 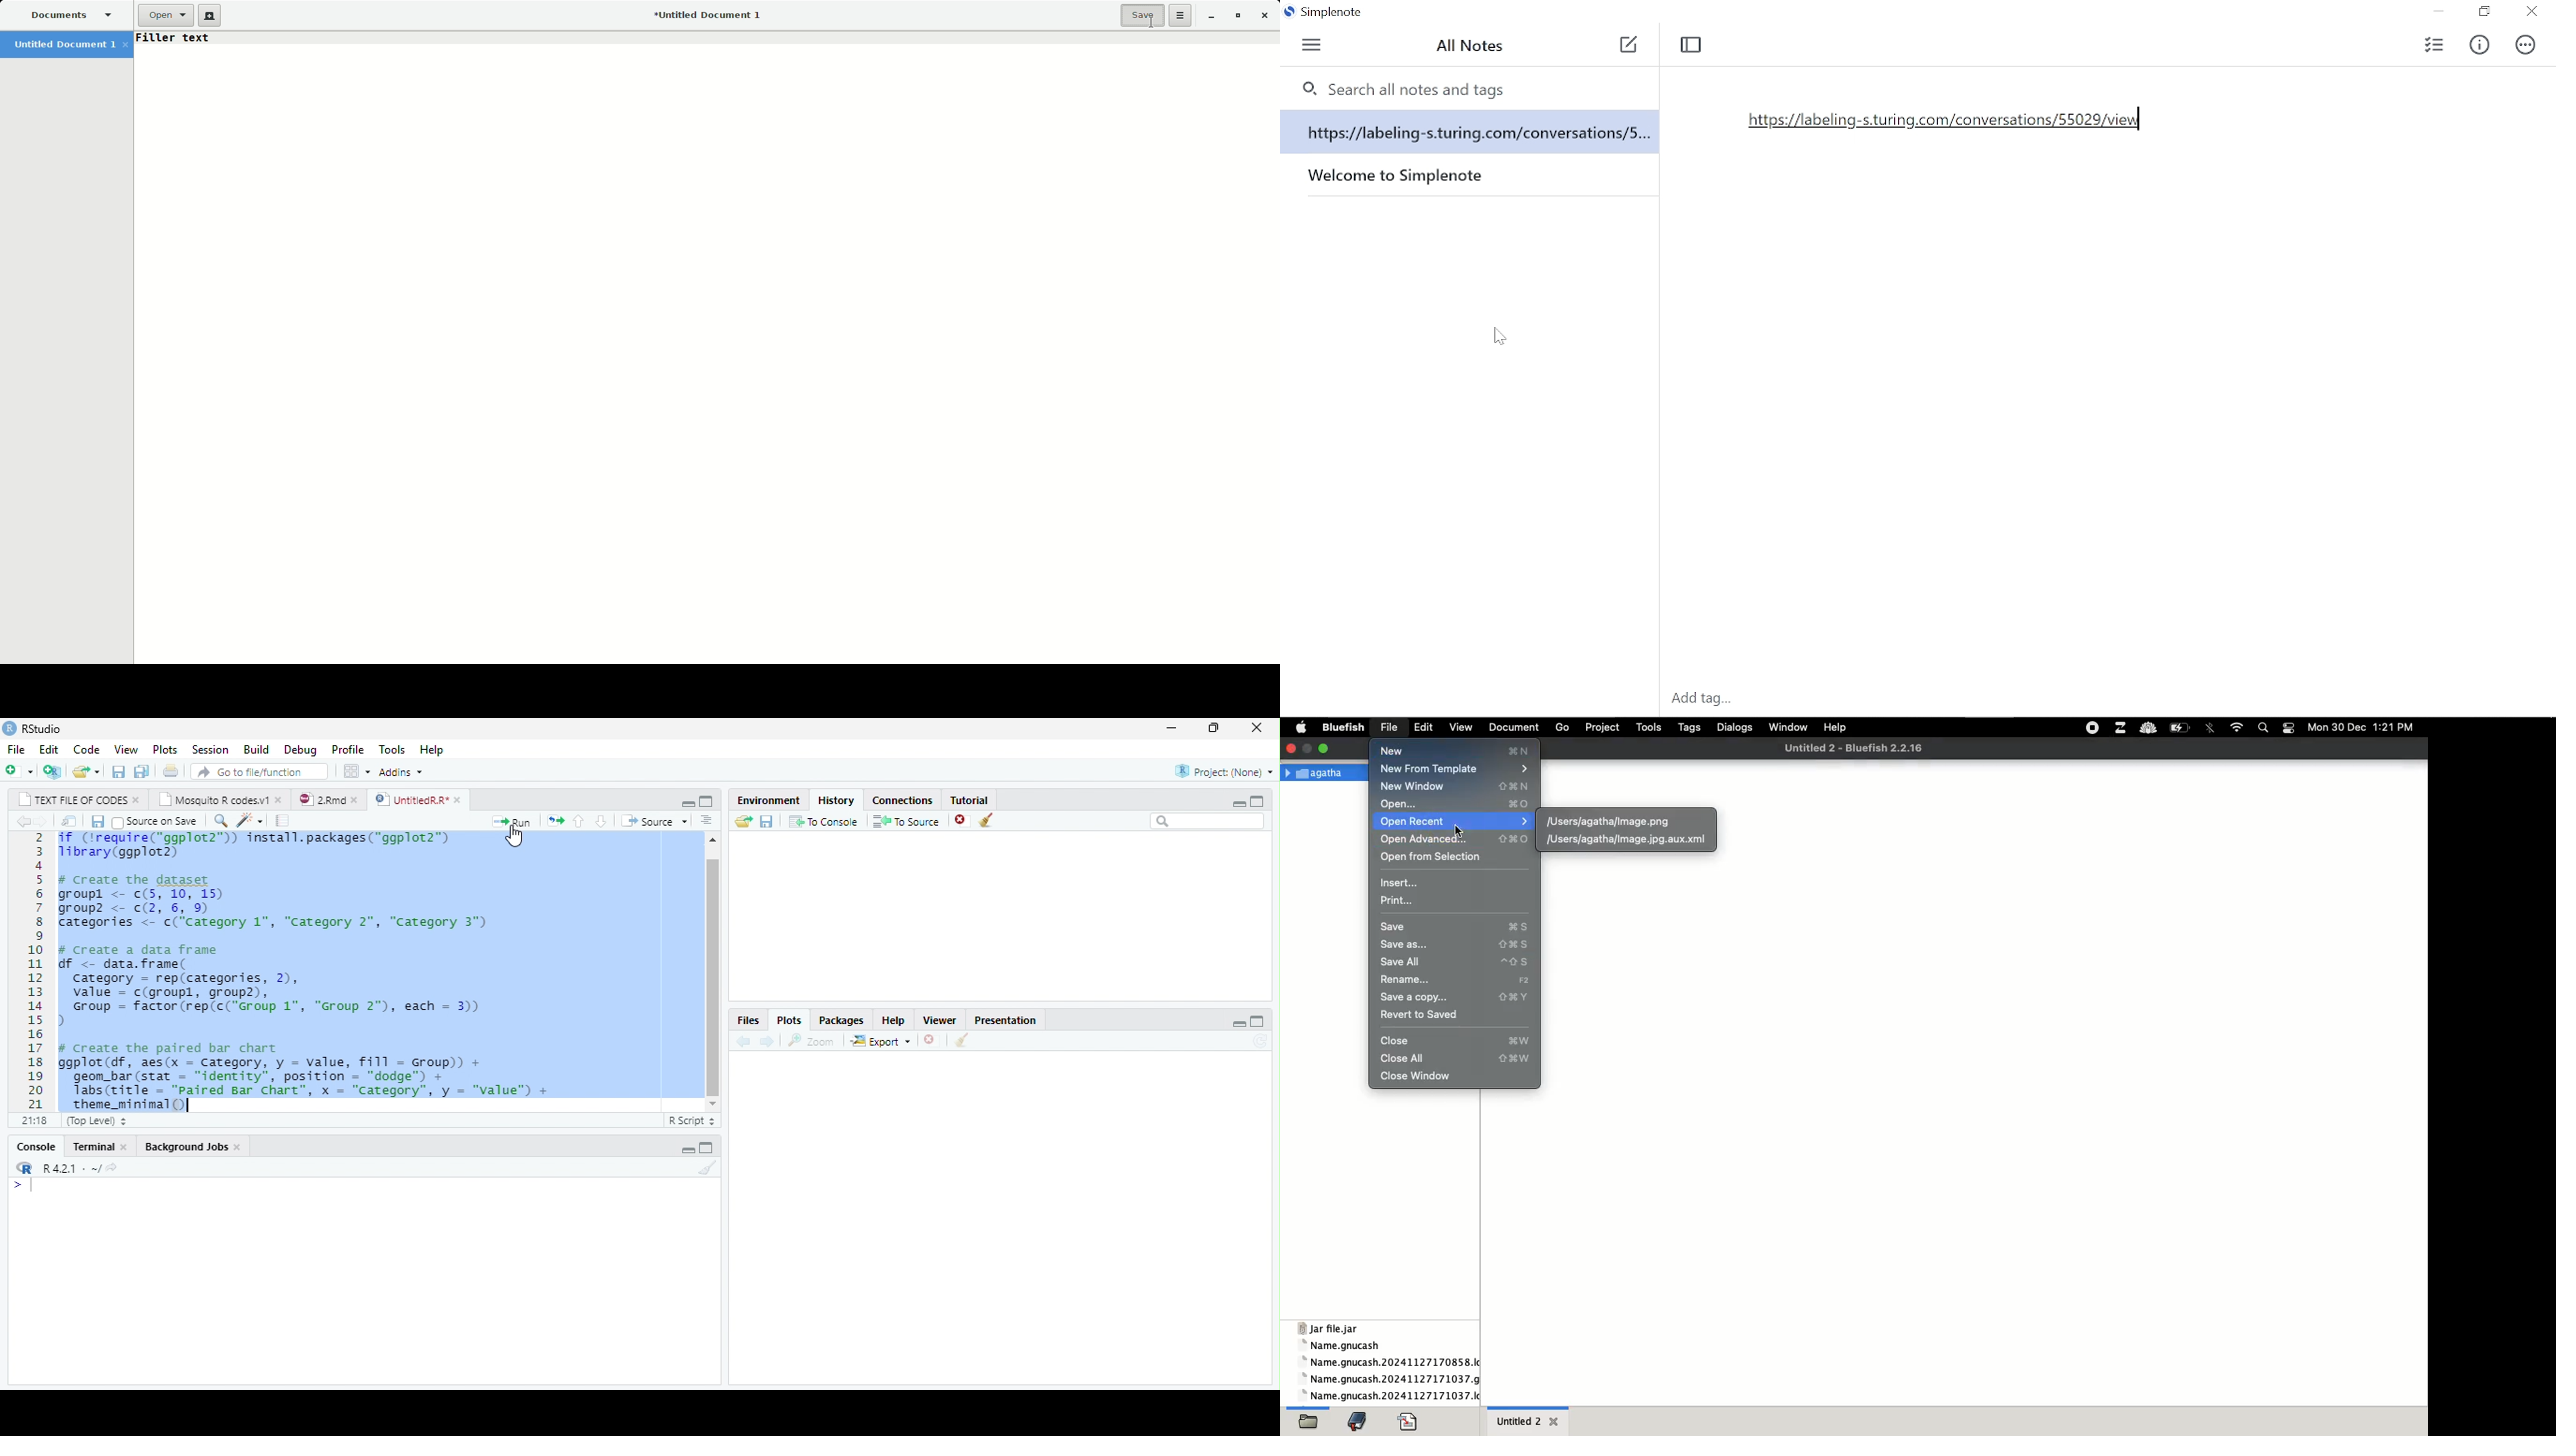 I want to click on clean, so click(x=964, y=1041).